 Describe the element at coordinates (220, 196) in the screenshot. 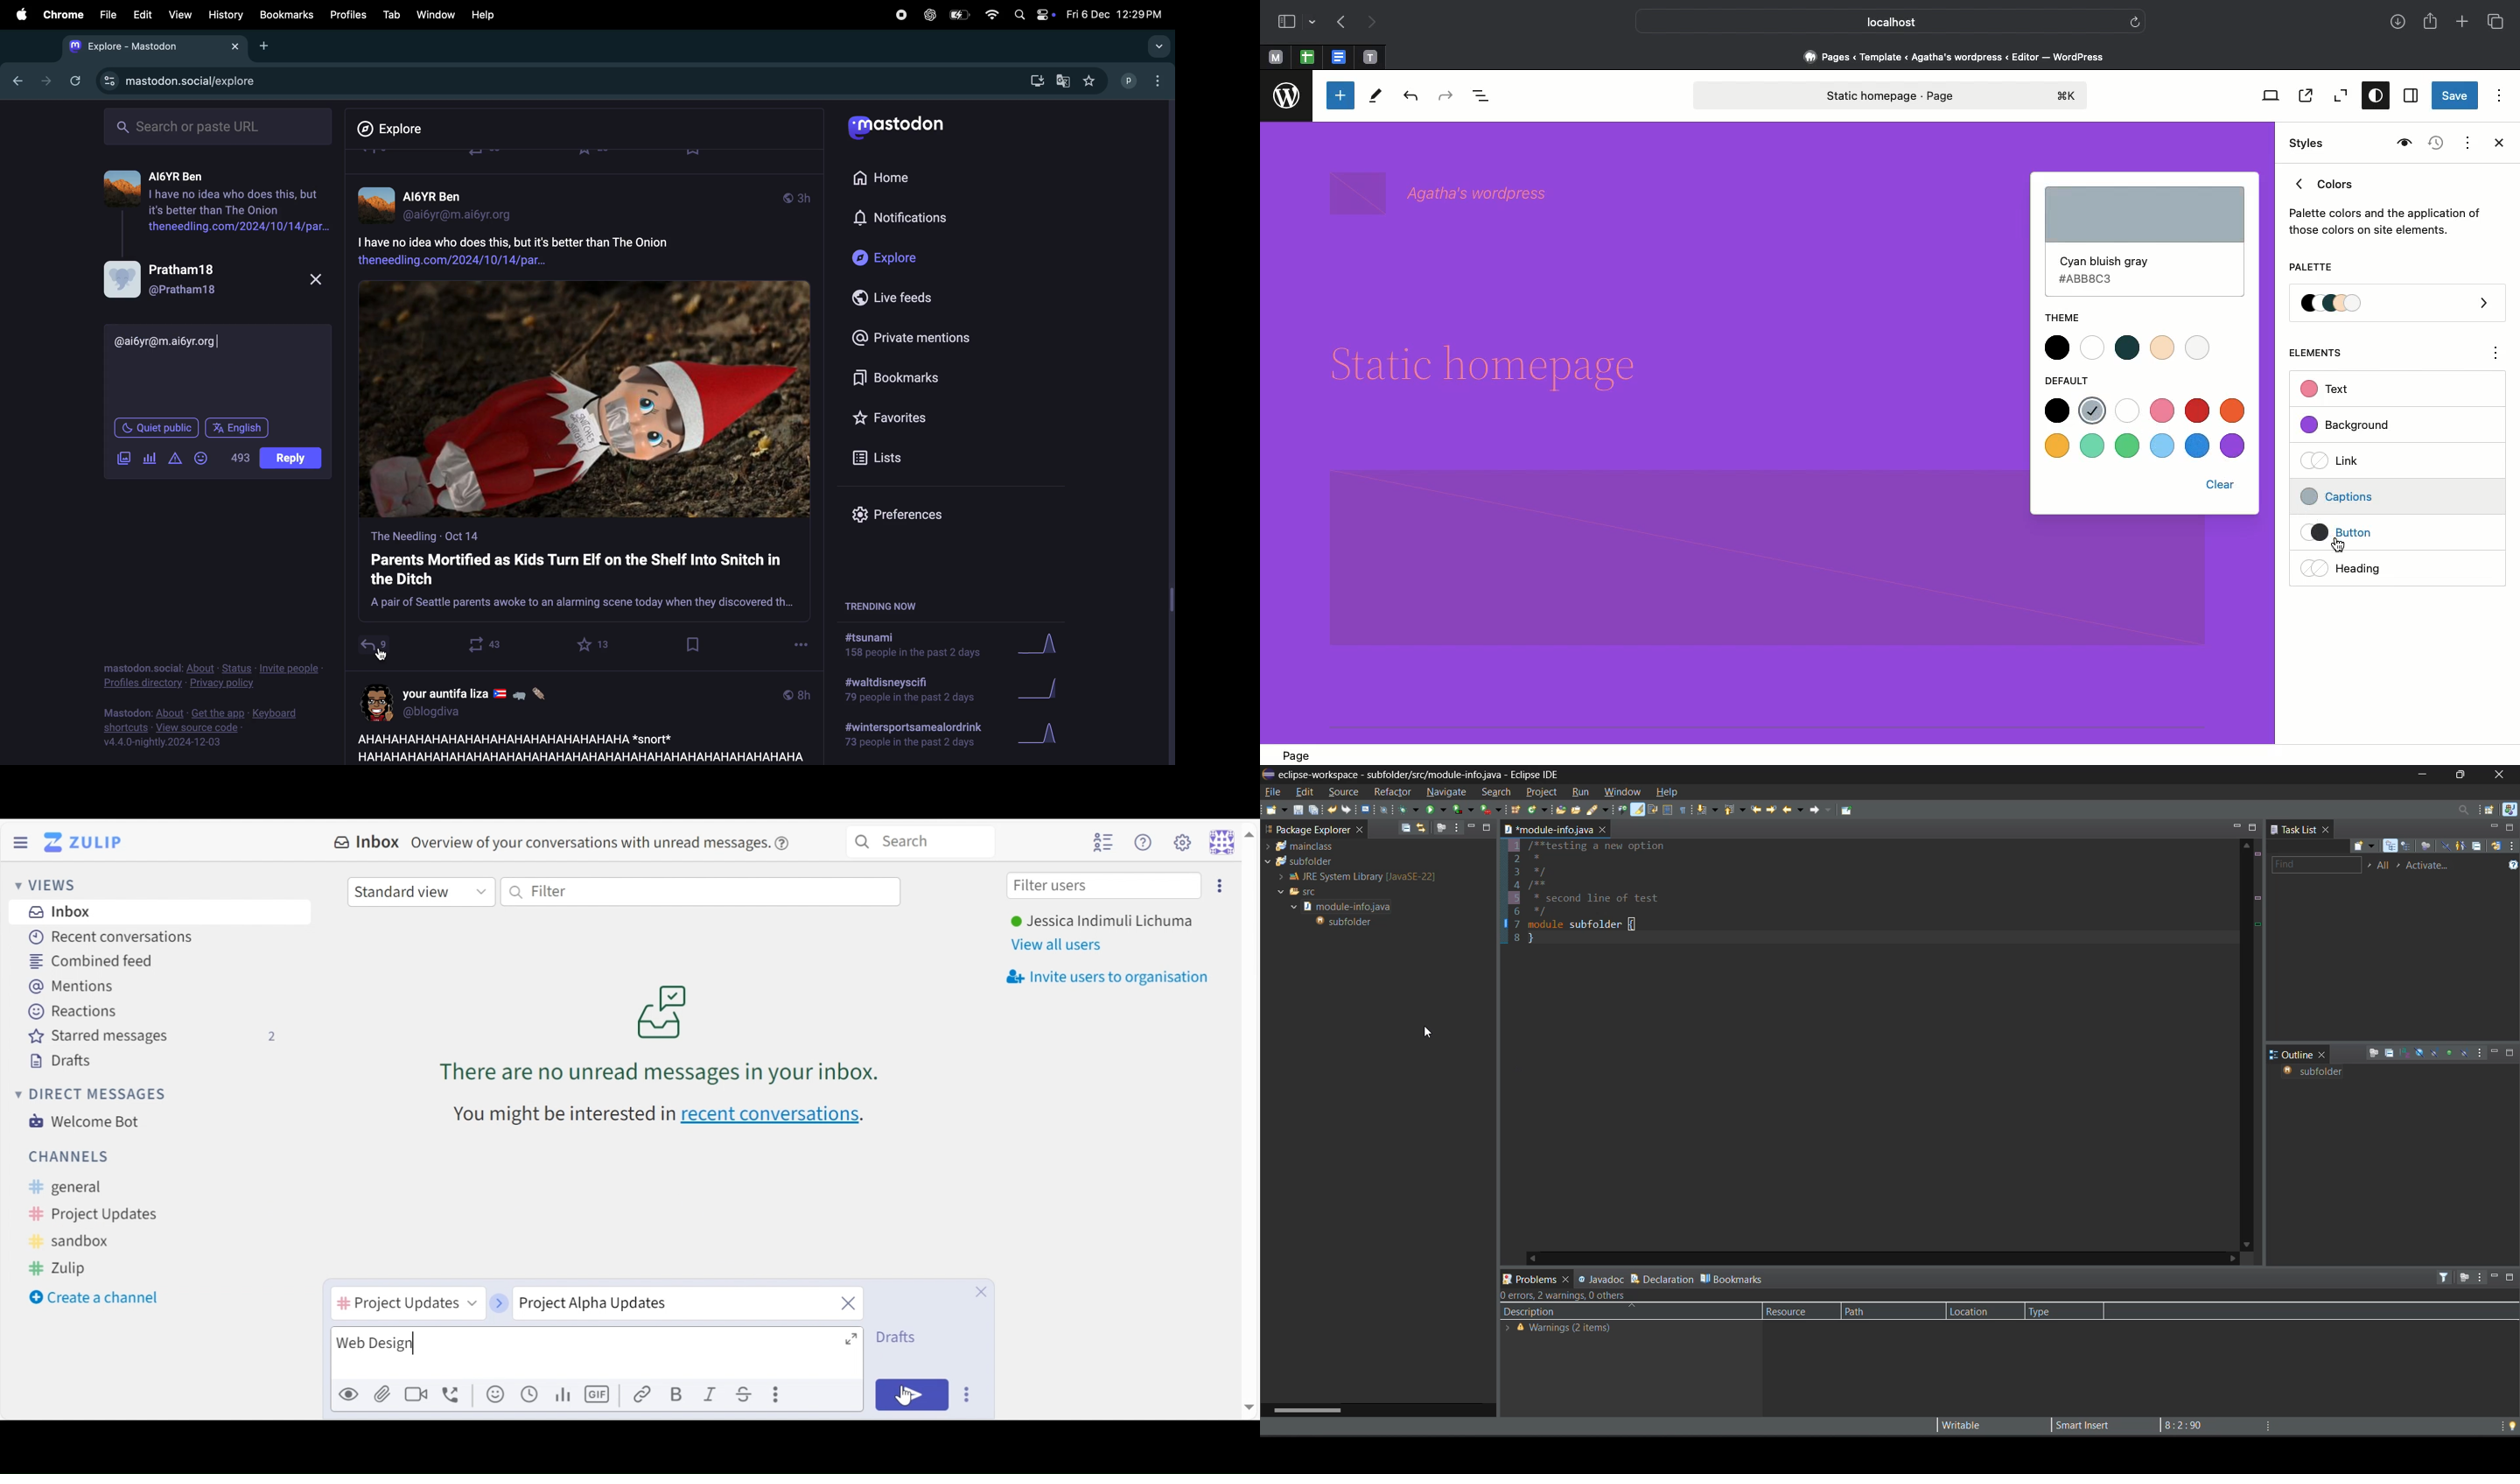

I see `thread` at that location.